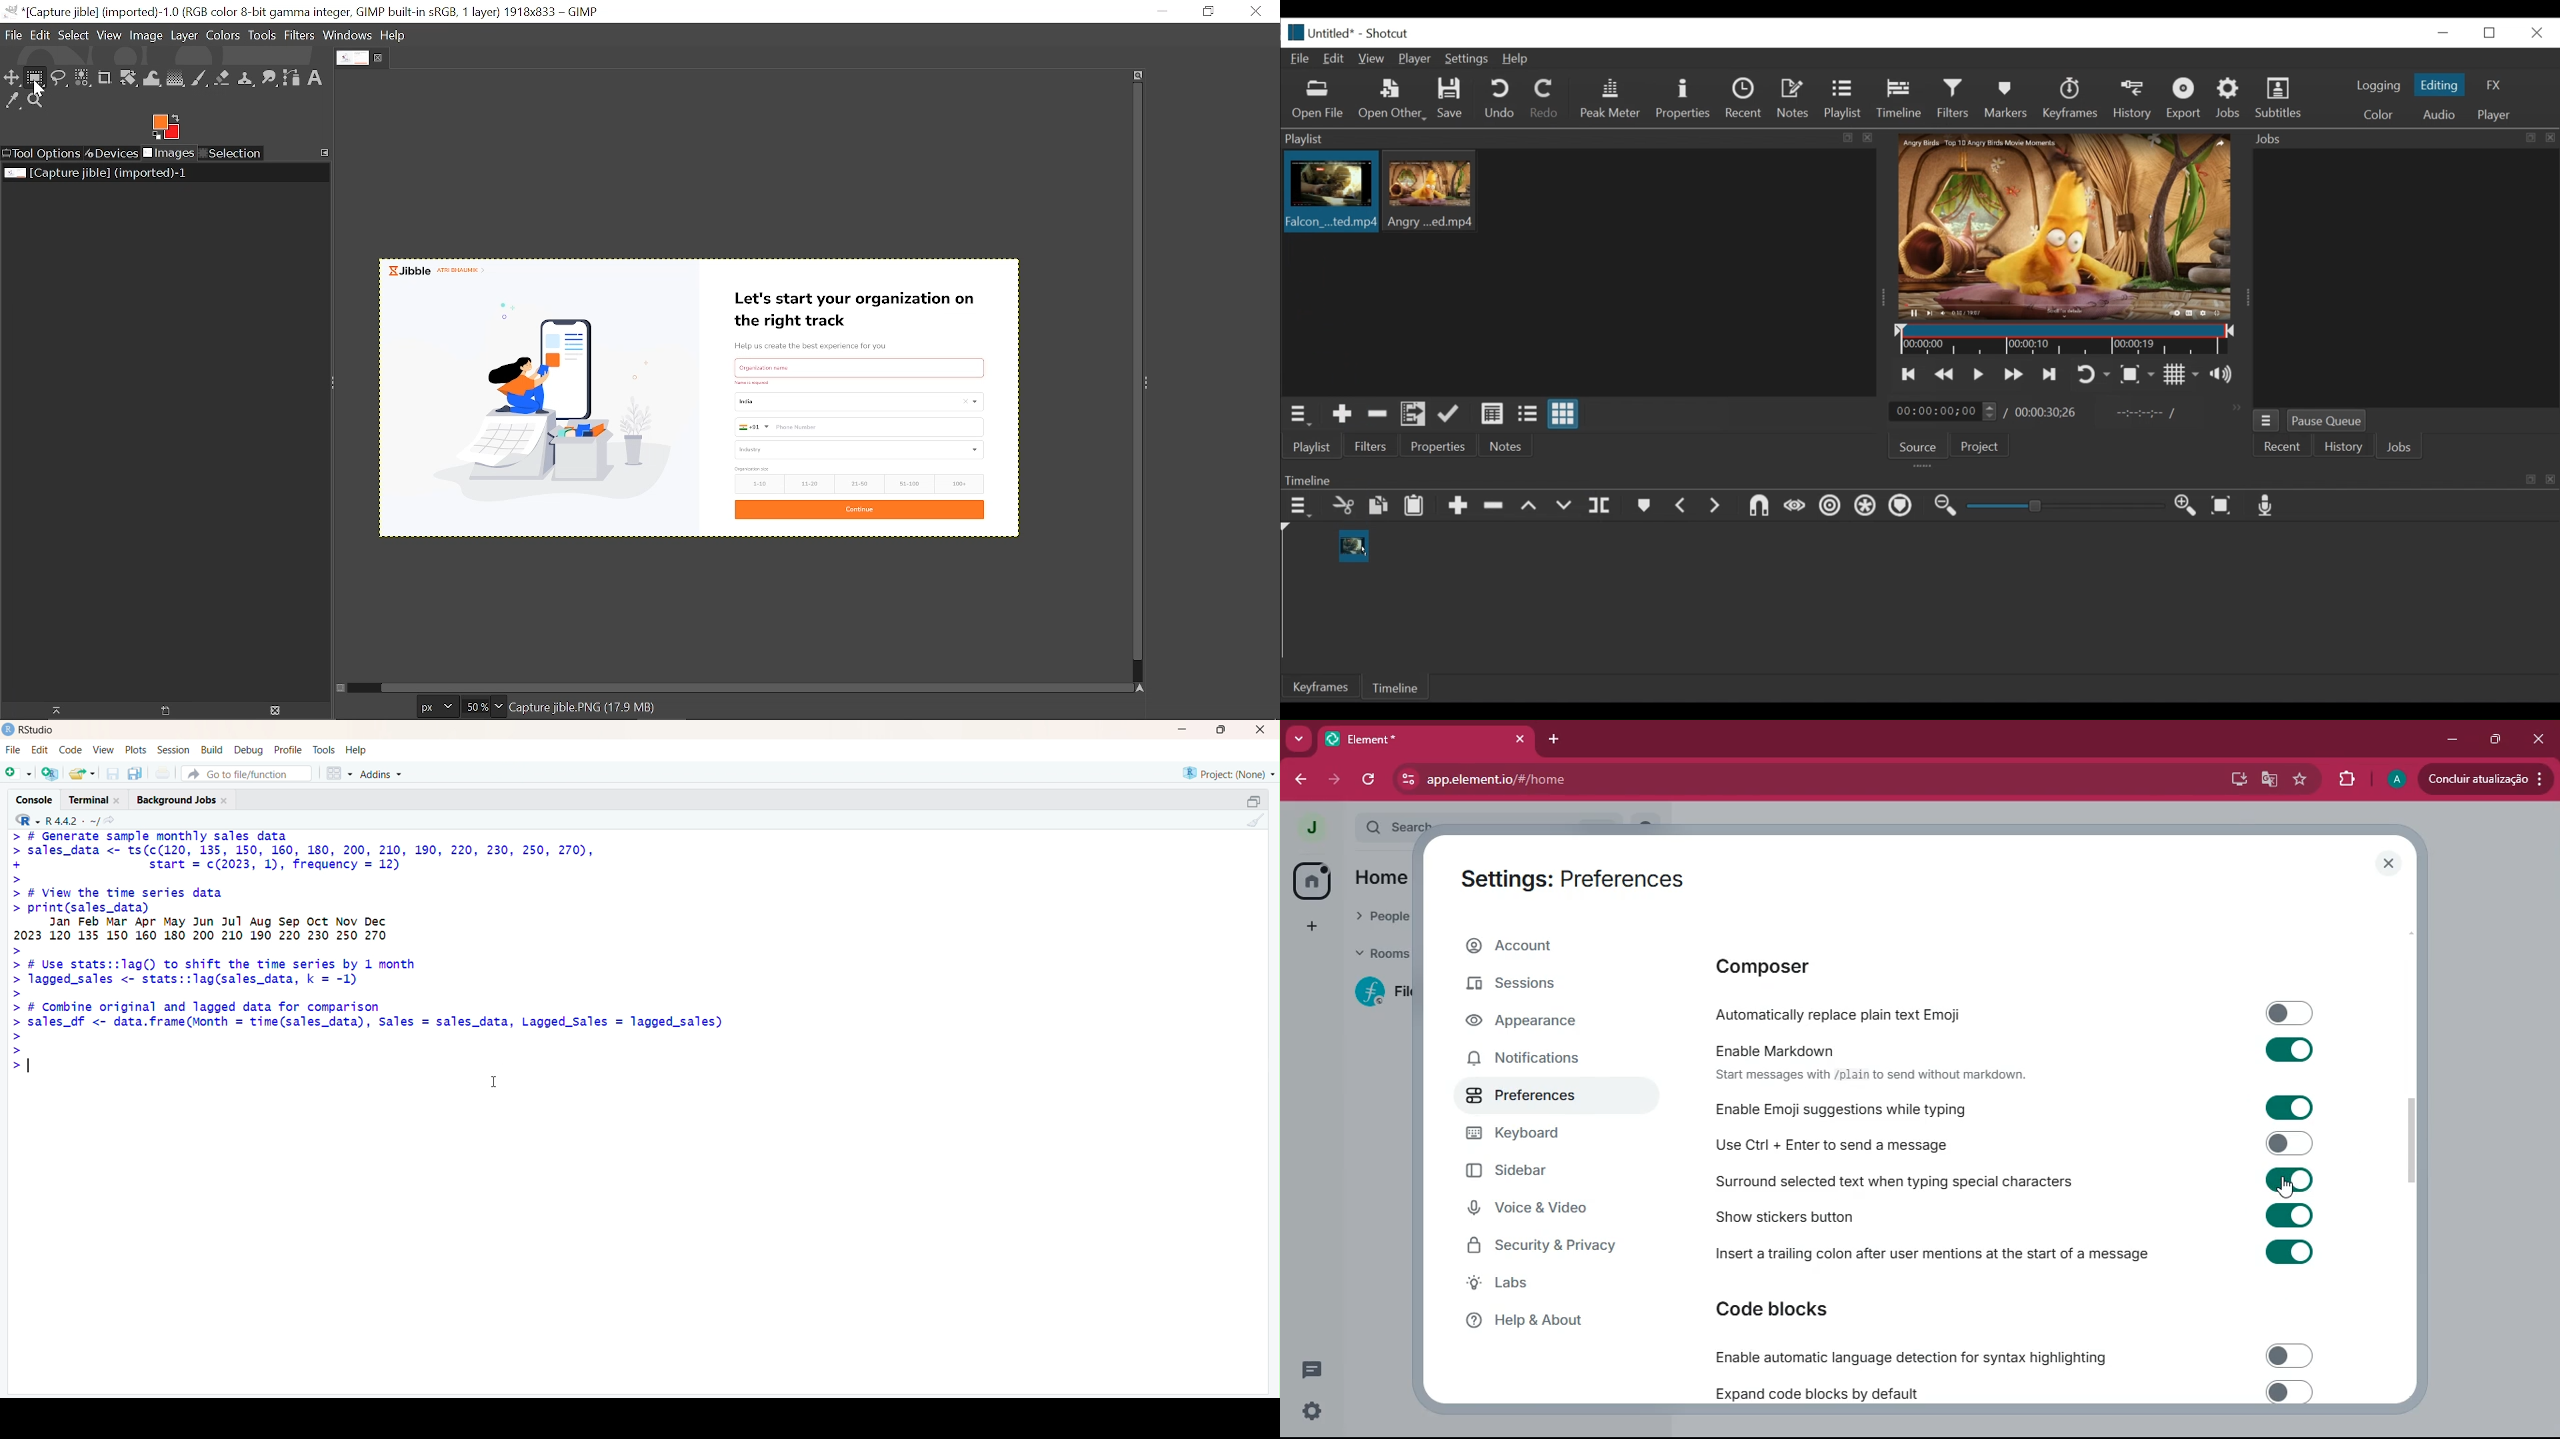 This screenshot has width=2576, height=1456. Describe the element at coordinates (495, 1084) in the screenshot. I see `cursor` at that location.